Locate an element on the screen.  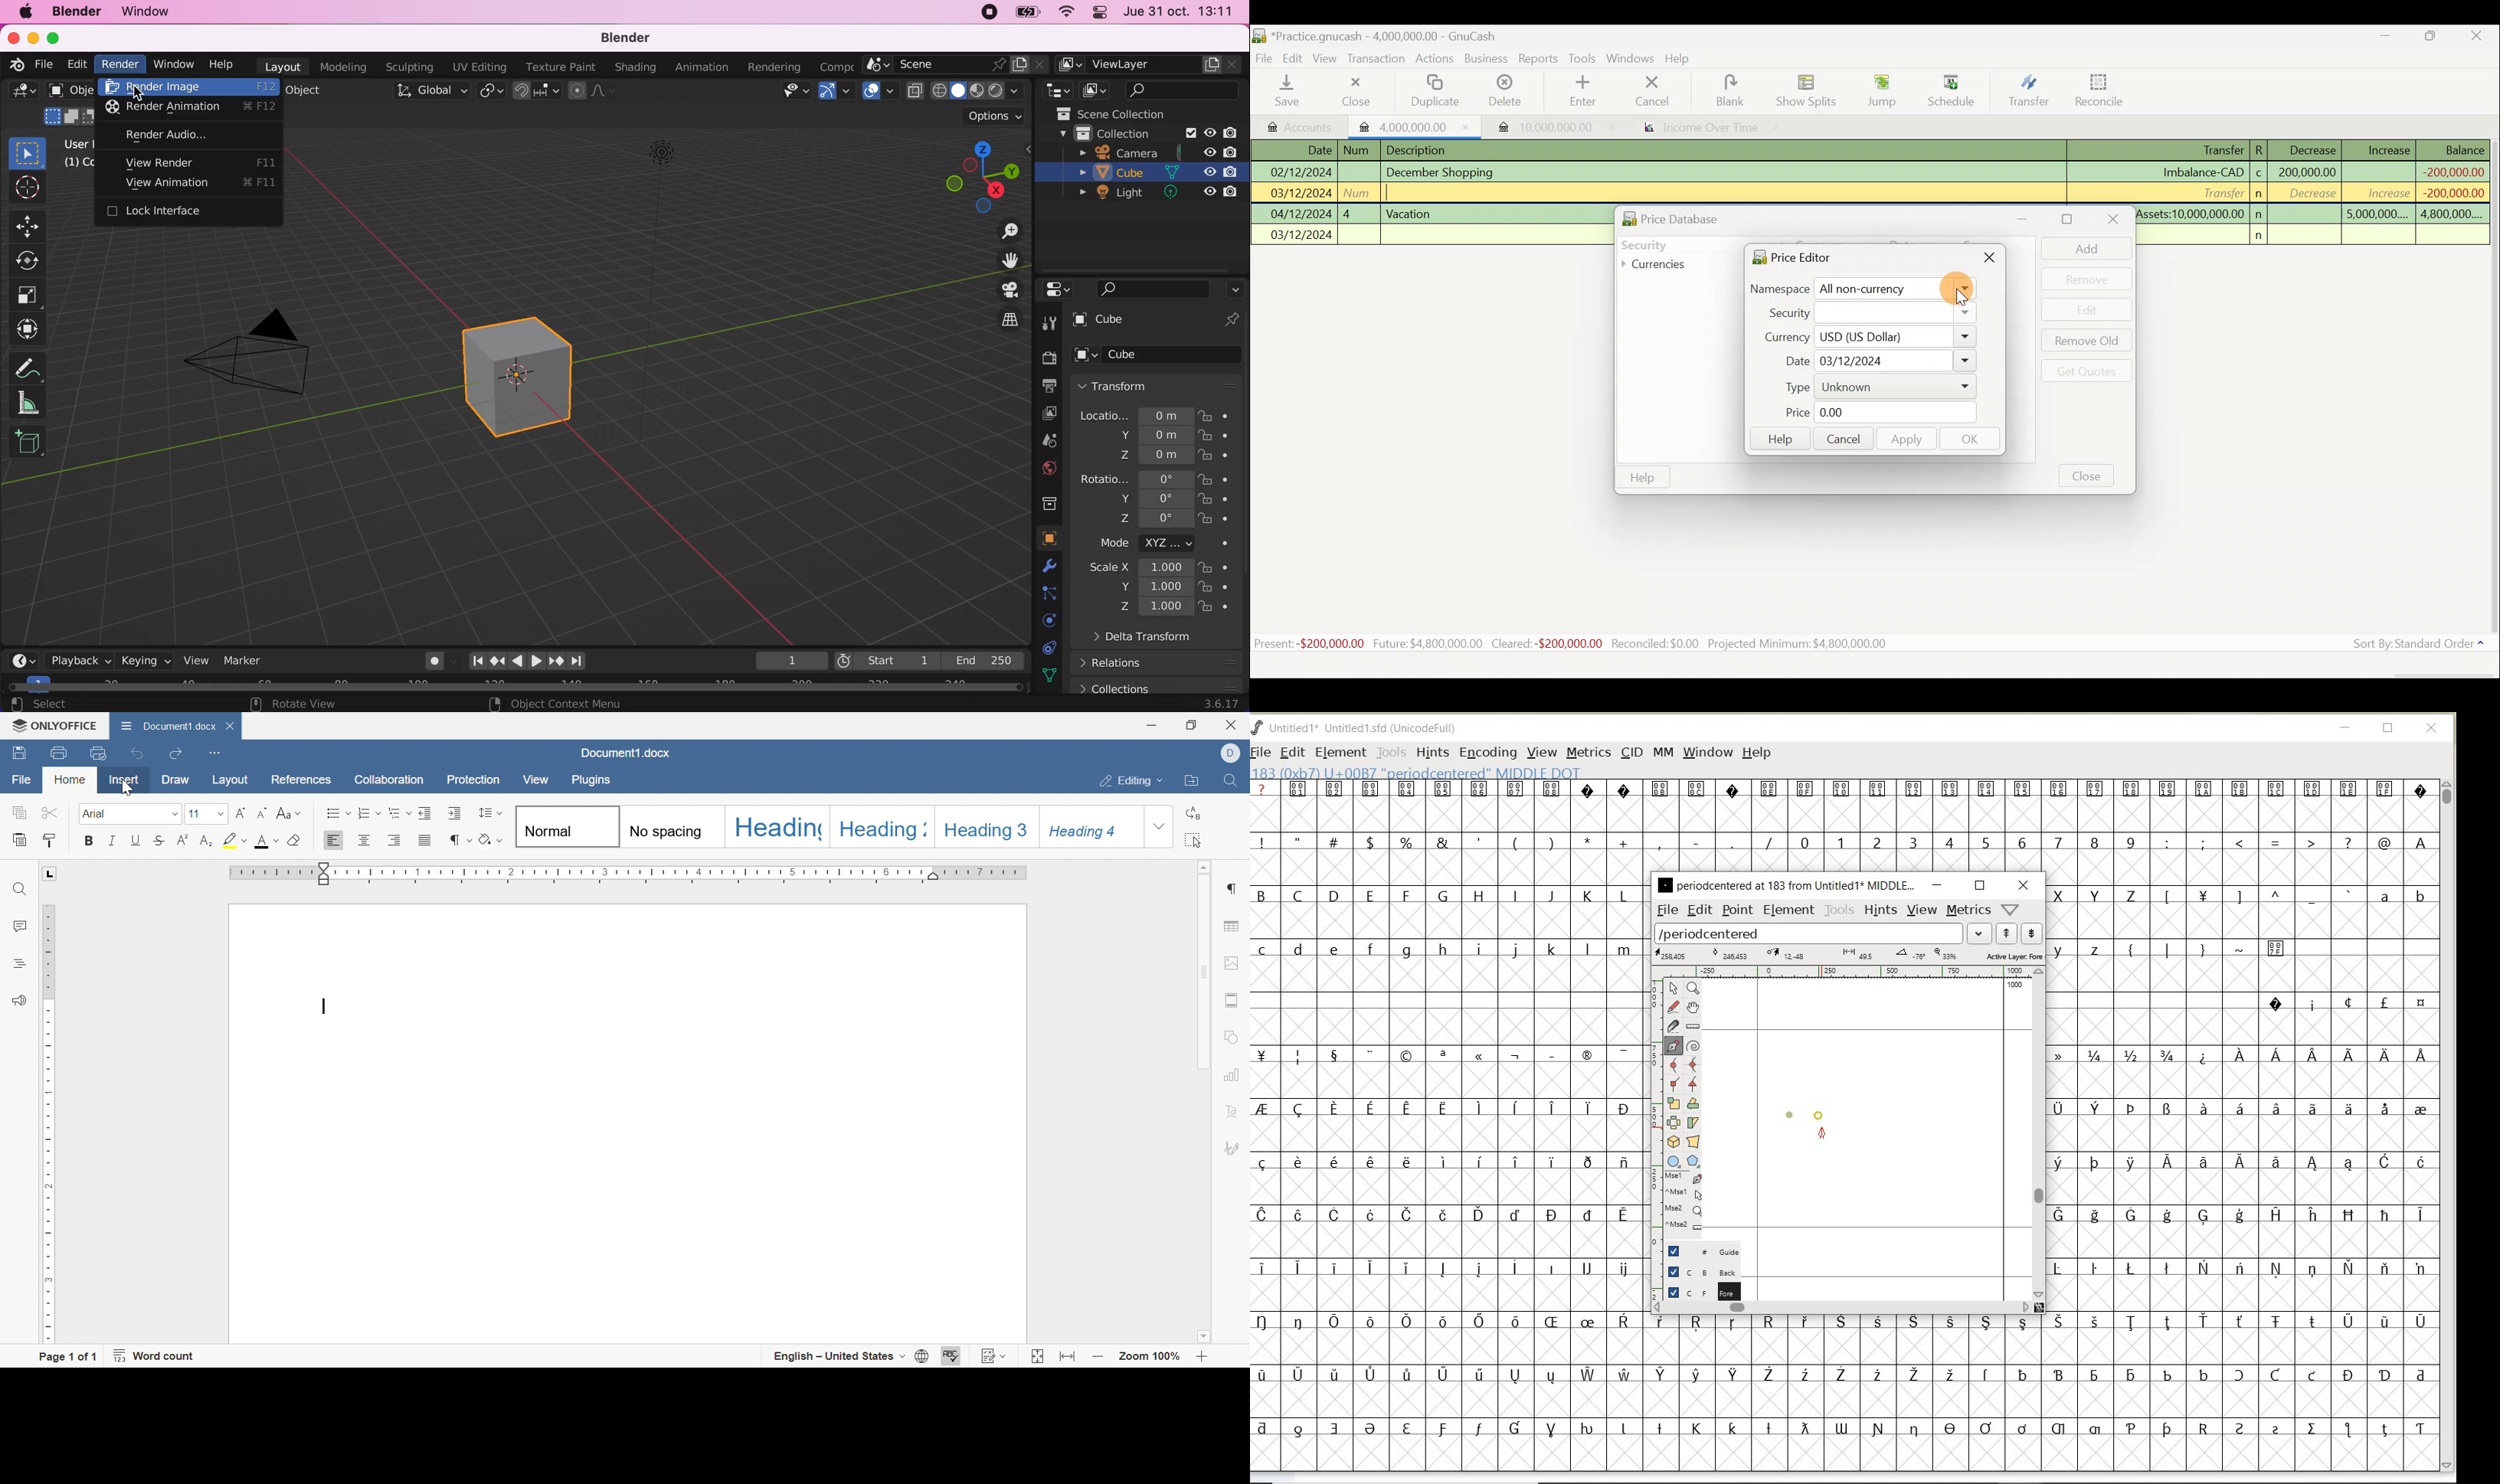
location y is located at coordinates (1138, 435).